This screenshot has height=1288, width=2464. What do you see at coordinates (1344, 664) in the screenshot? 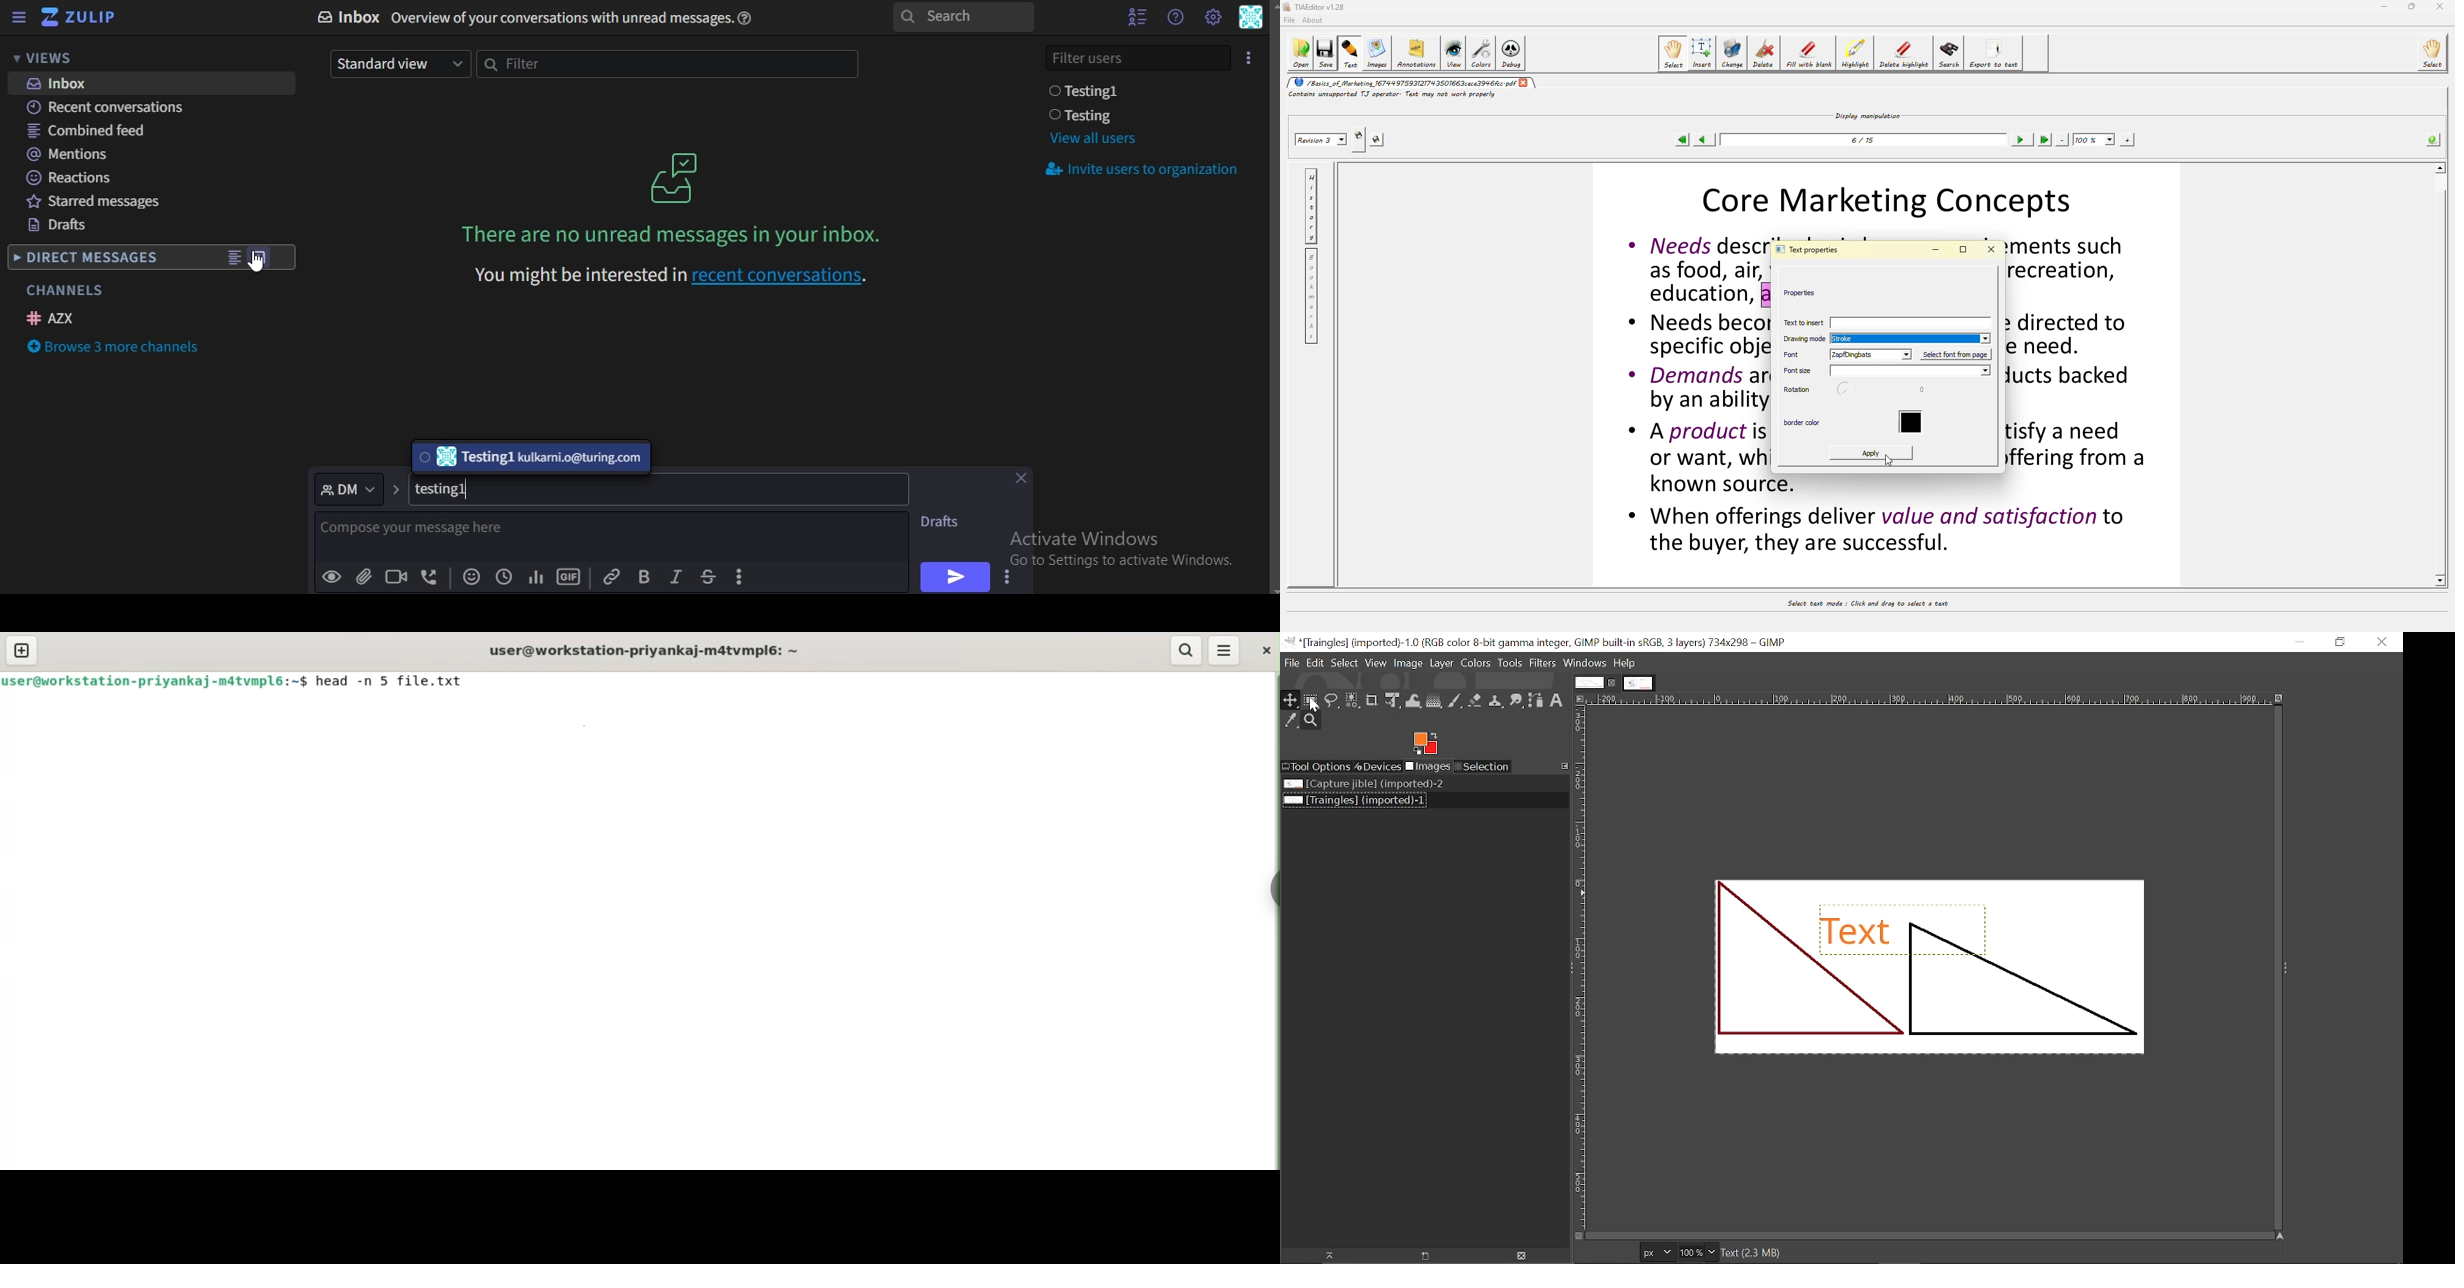
I see `Select` at bounding box center [1344, 664].